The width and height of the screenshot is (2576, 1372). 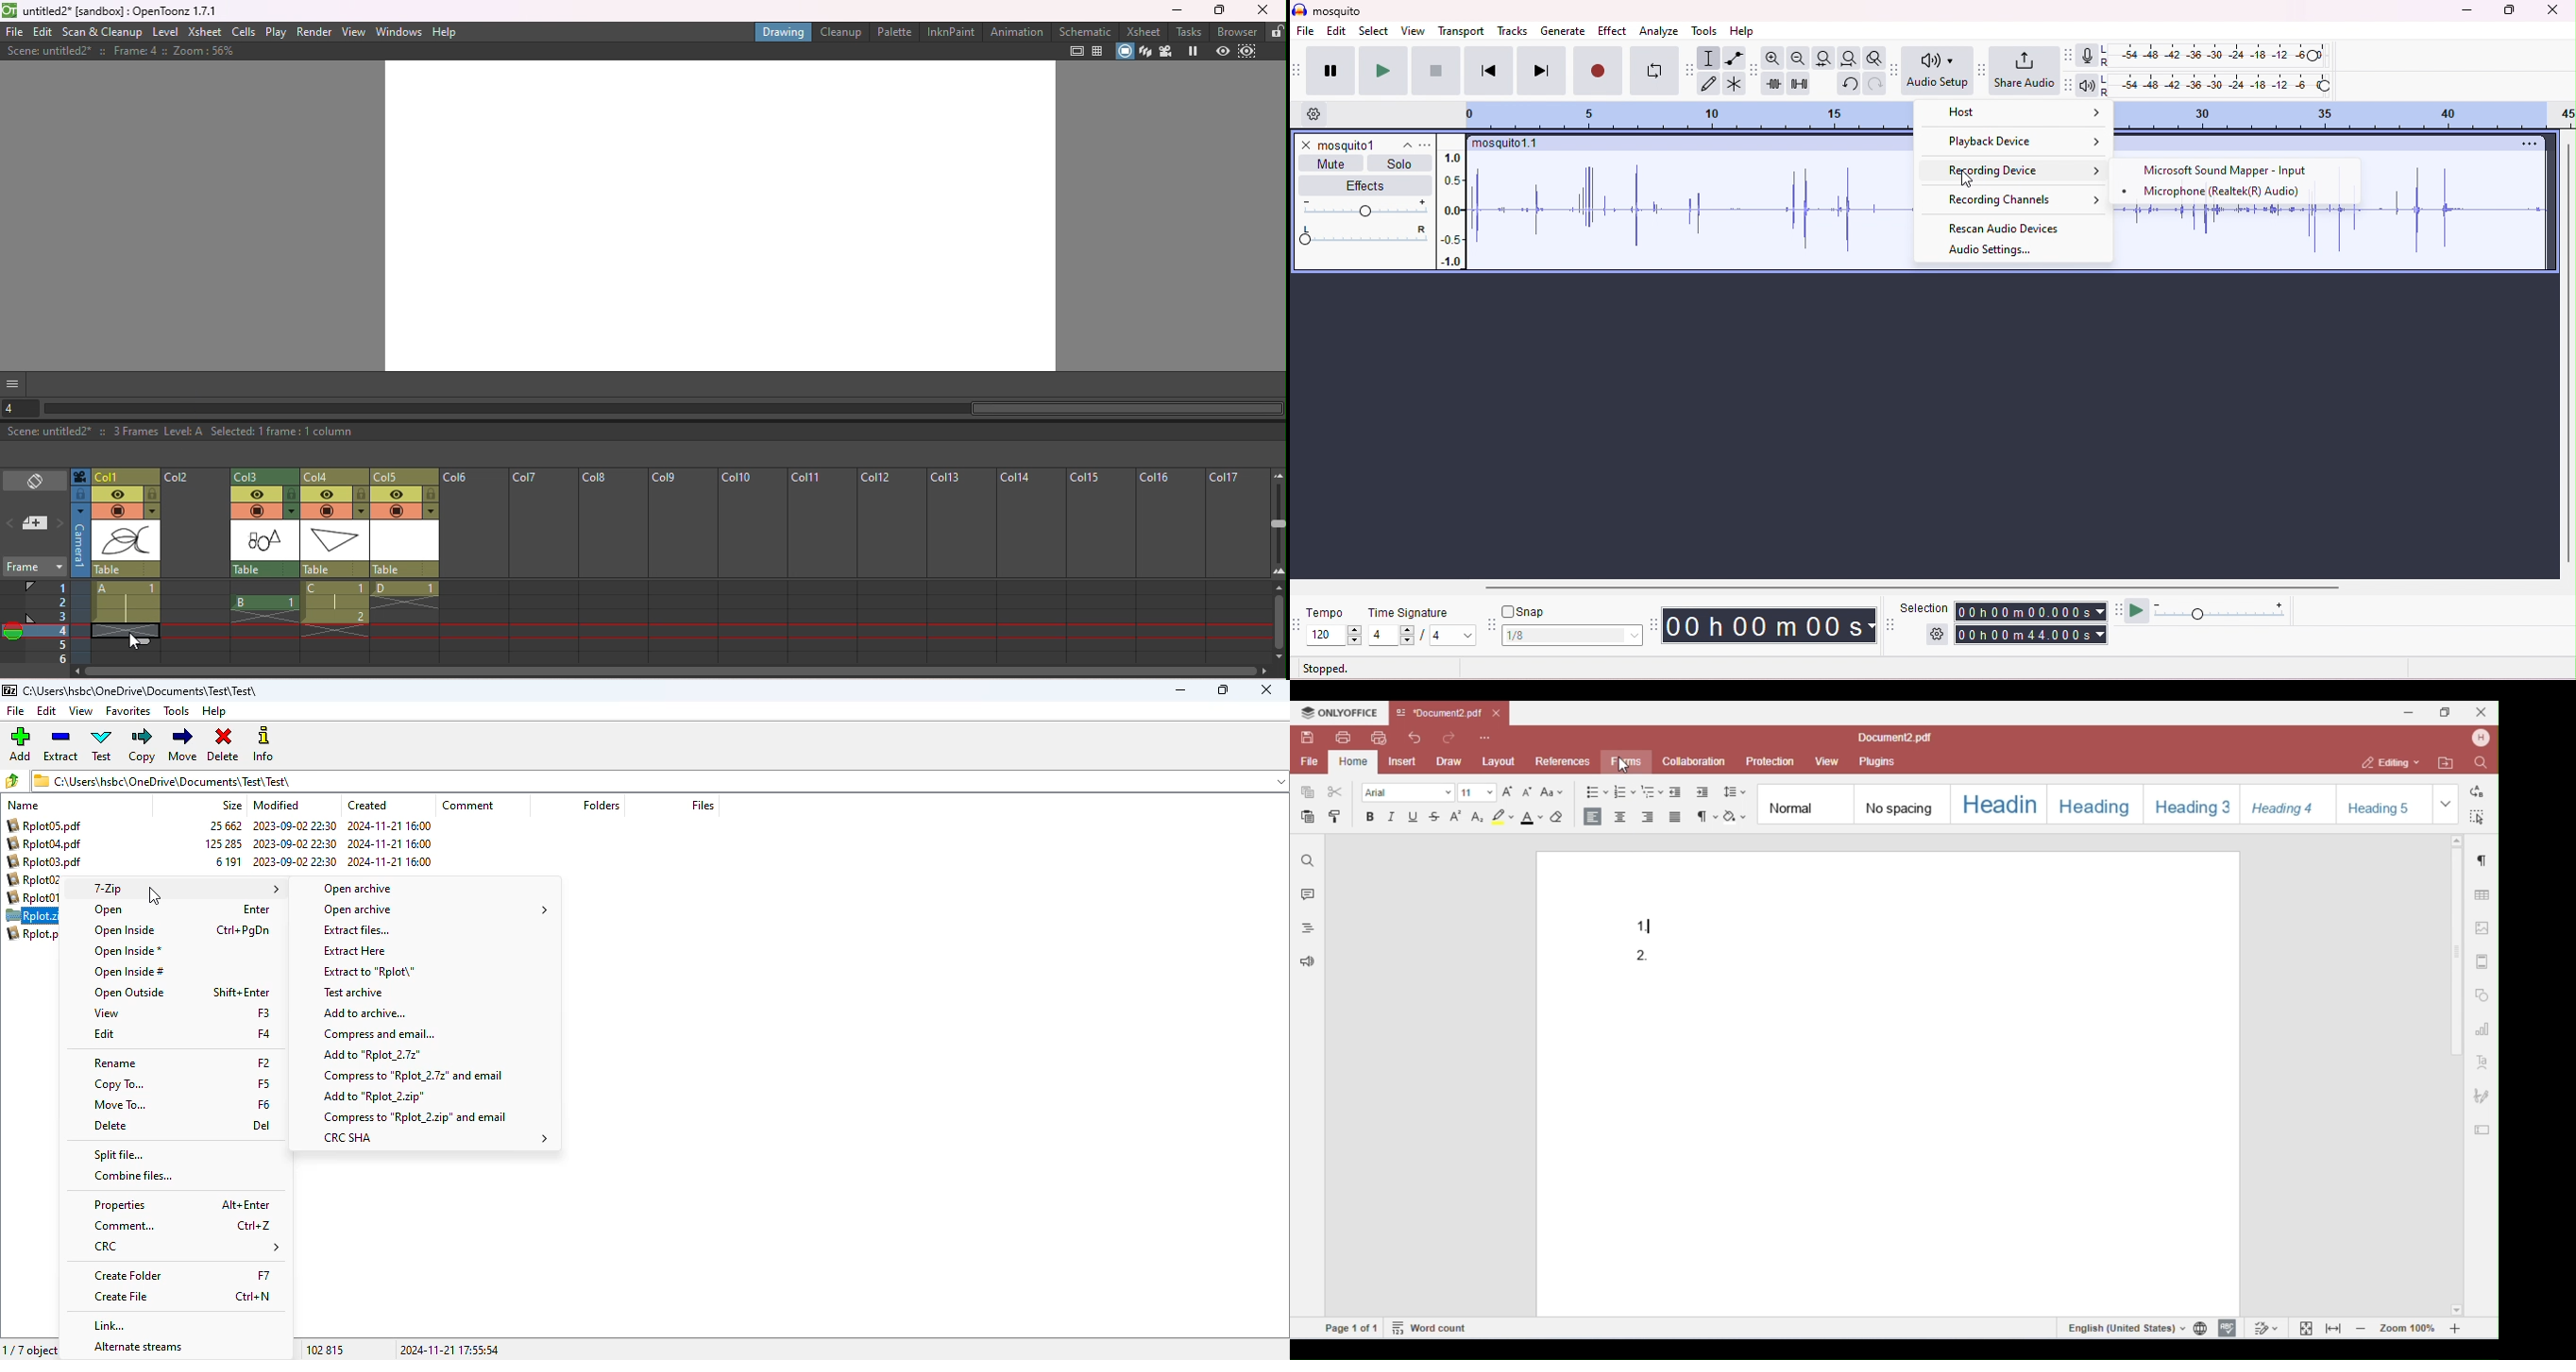 I want to click on extract here, so click(x=354, y=950).